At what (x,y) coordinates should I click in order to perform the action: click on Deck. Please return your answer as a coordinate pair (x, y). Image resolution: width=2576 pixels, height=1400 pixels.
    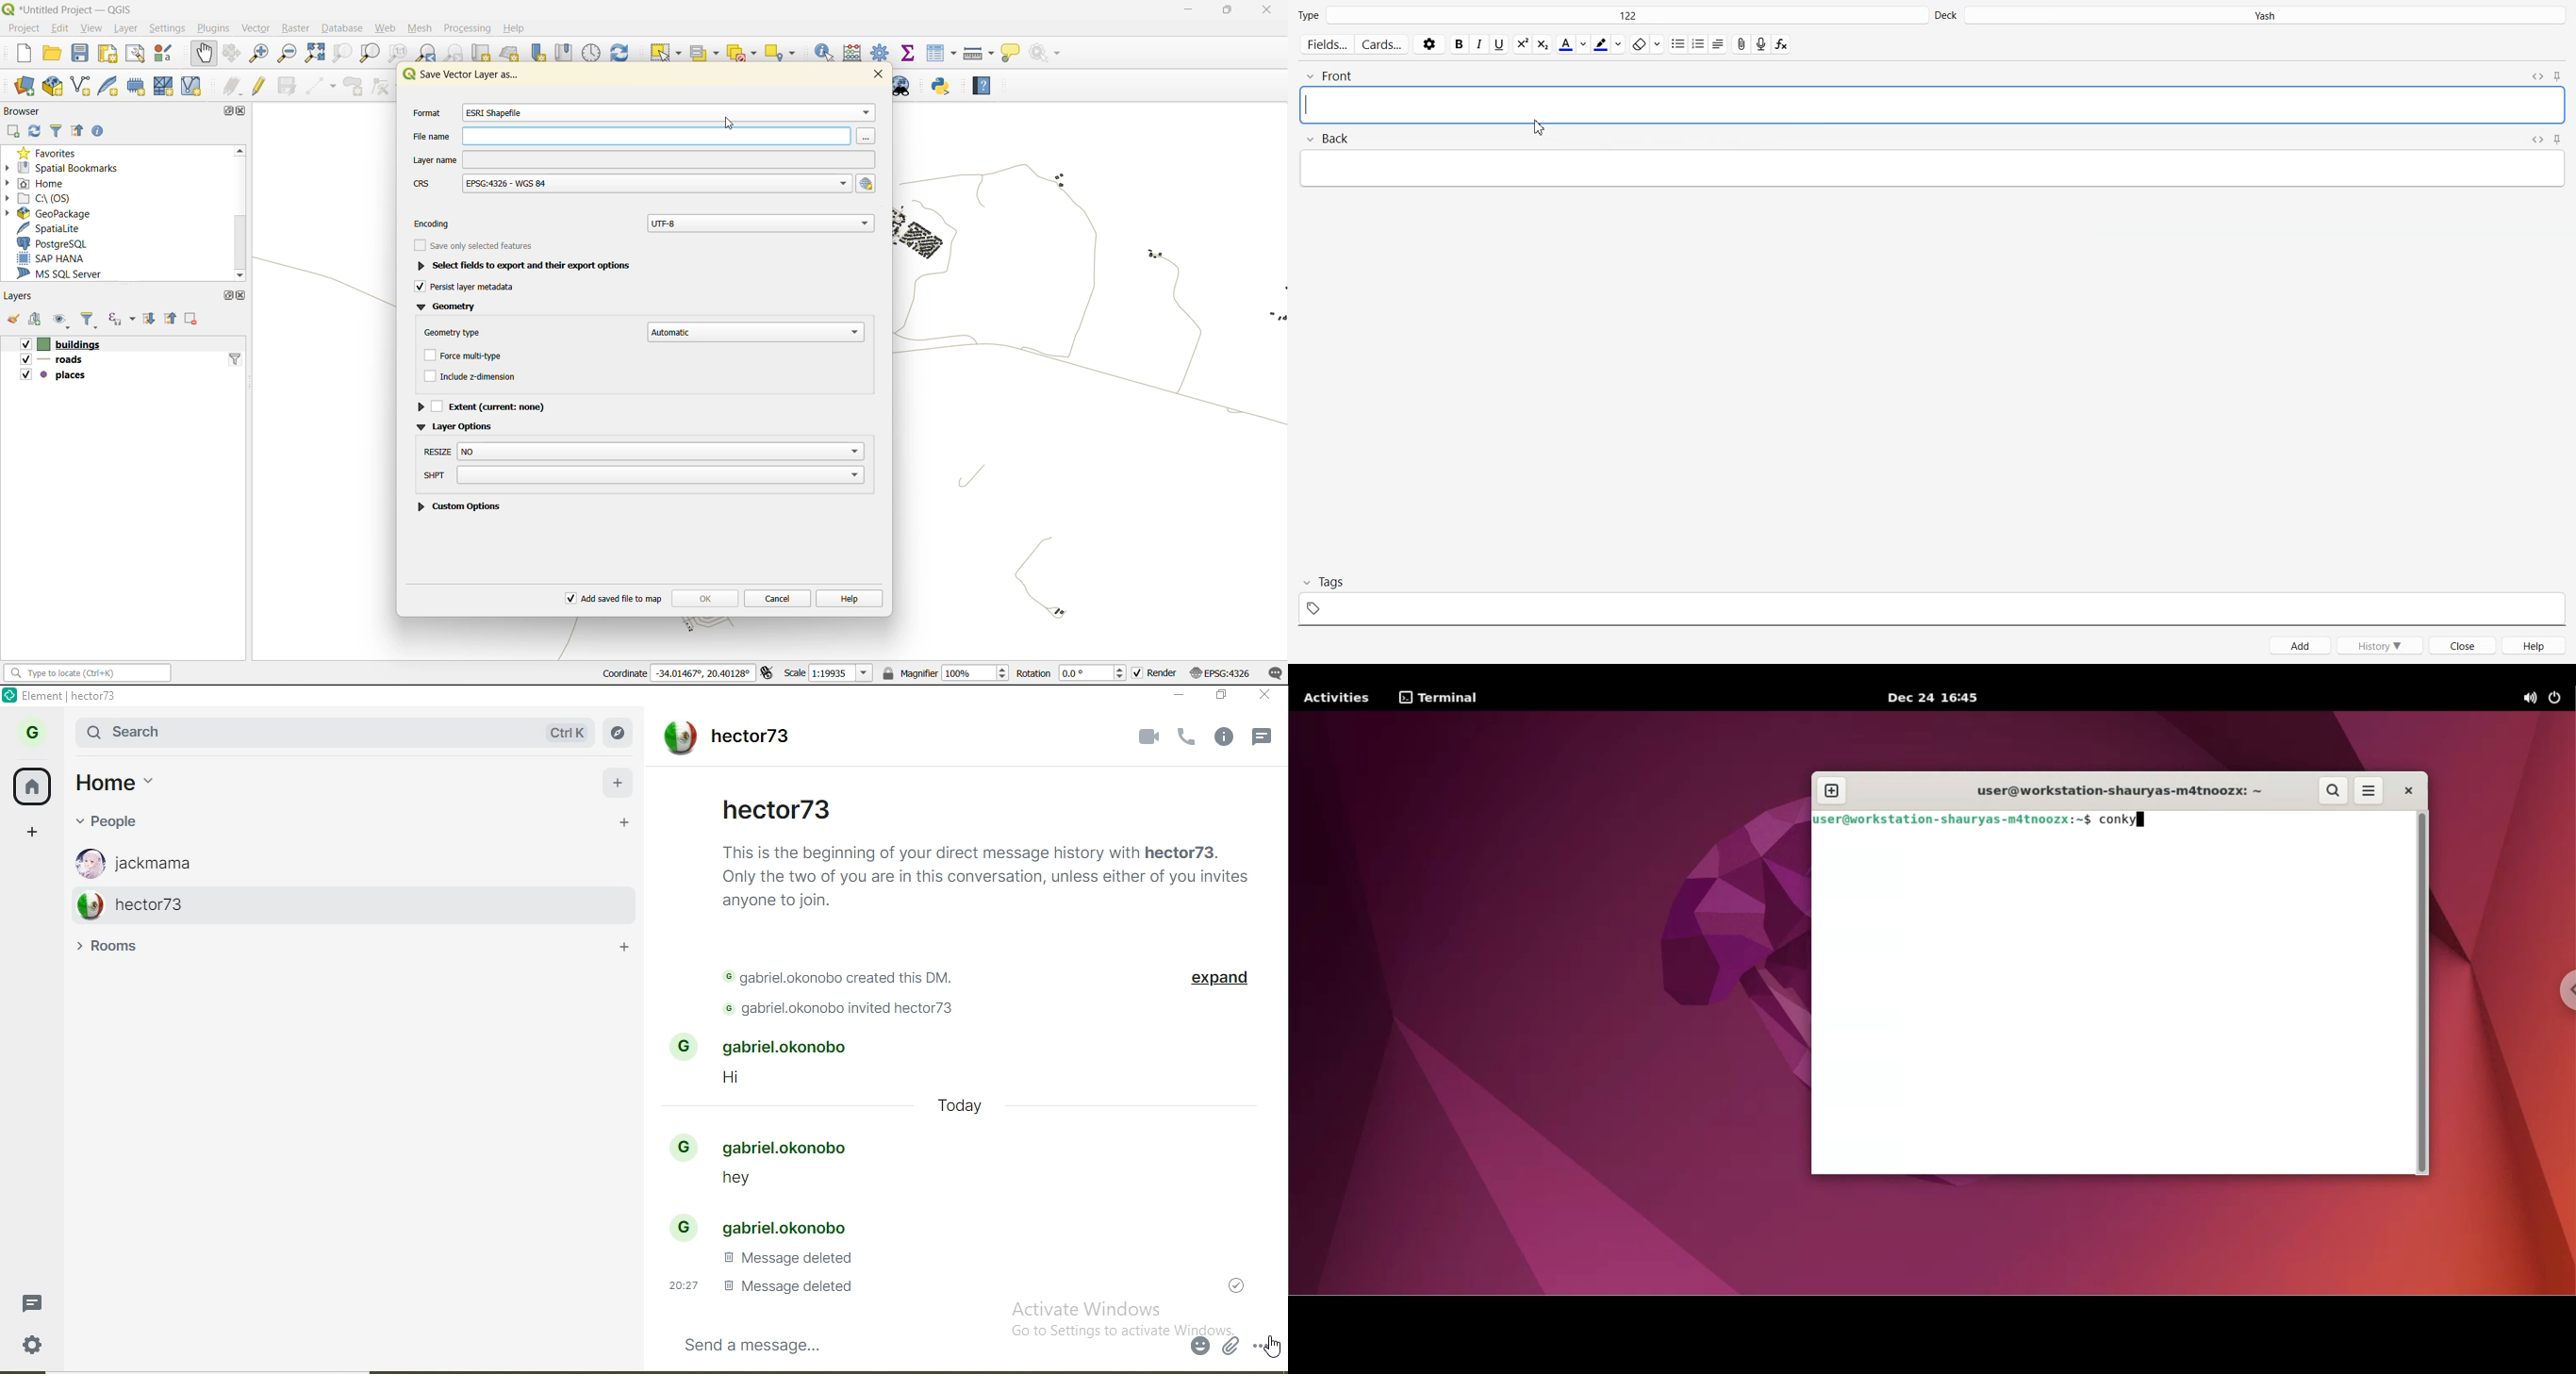
    Looking at the image, I should click on (2251, 15).